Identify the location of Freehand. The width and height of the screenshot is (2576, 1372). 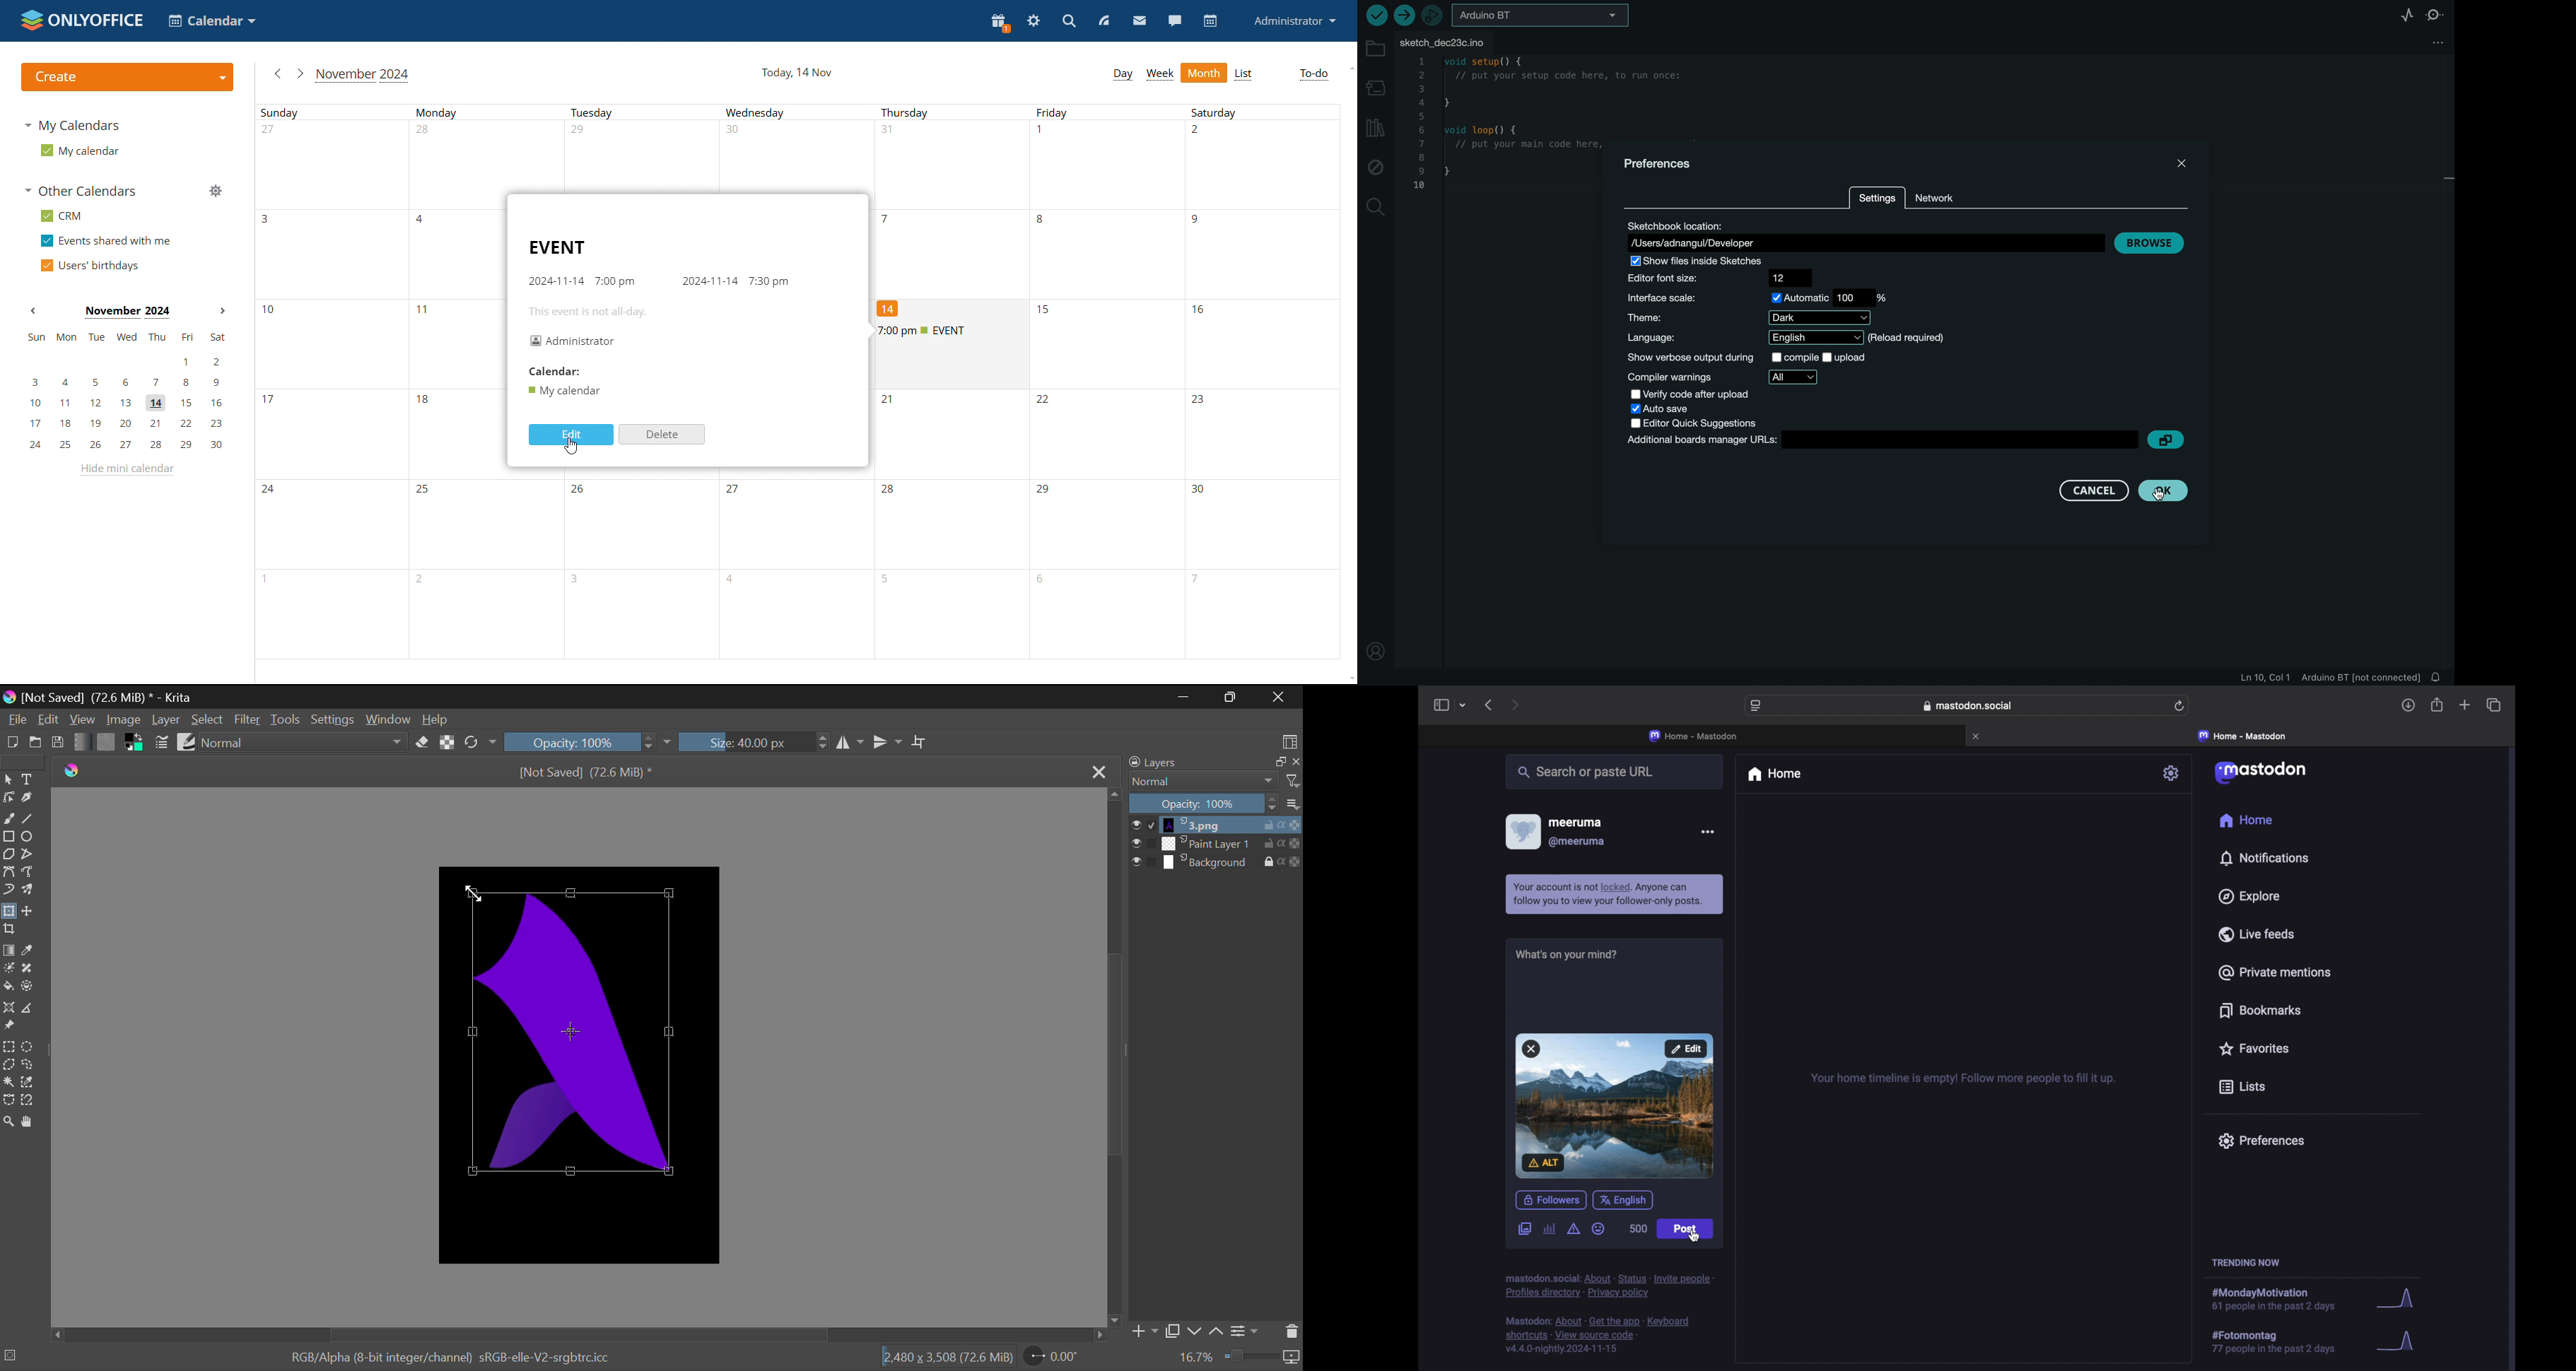
(9, 816).